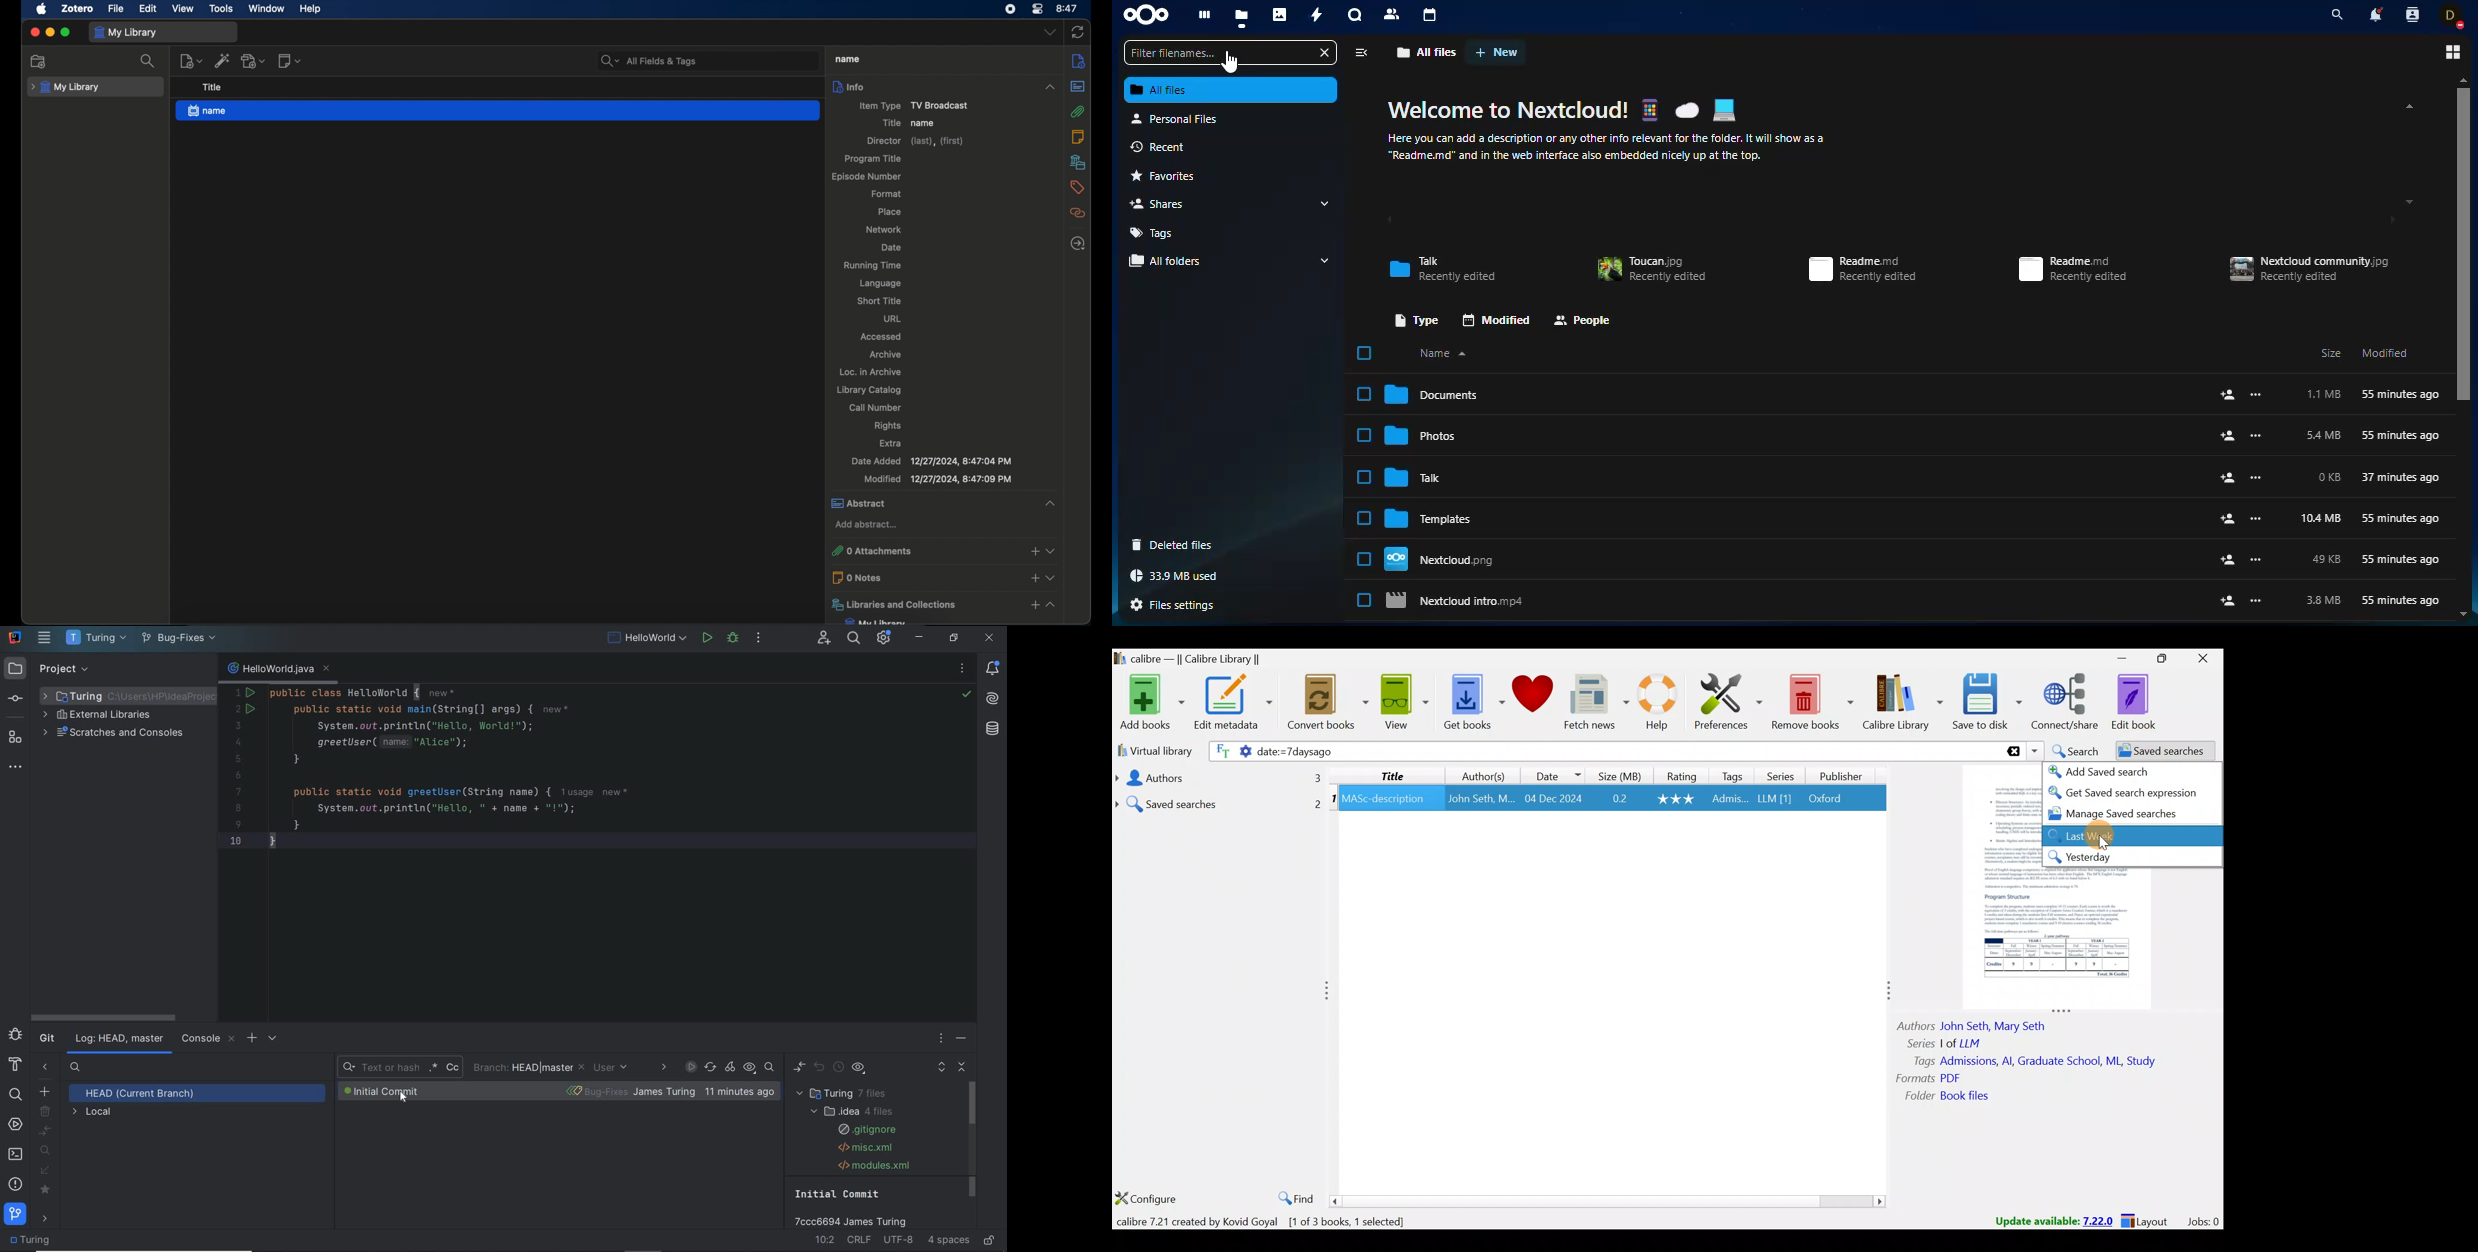 This screenshot has width=2492, height=1260. What do you see at coordinates (2068, 703) in the screenshot?
I see `Connect/share` at bounding box center [2068, 703].